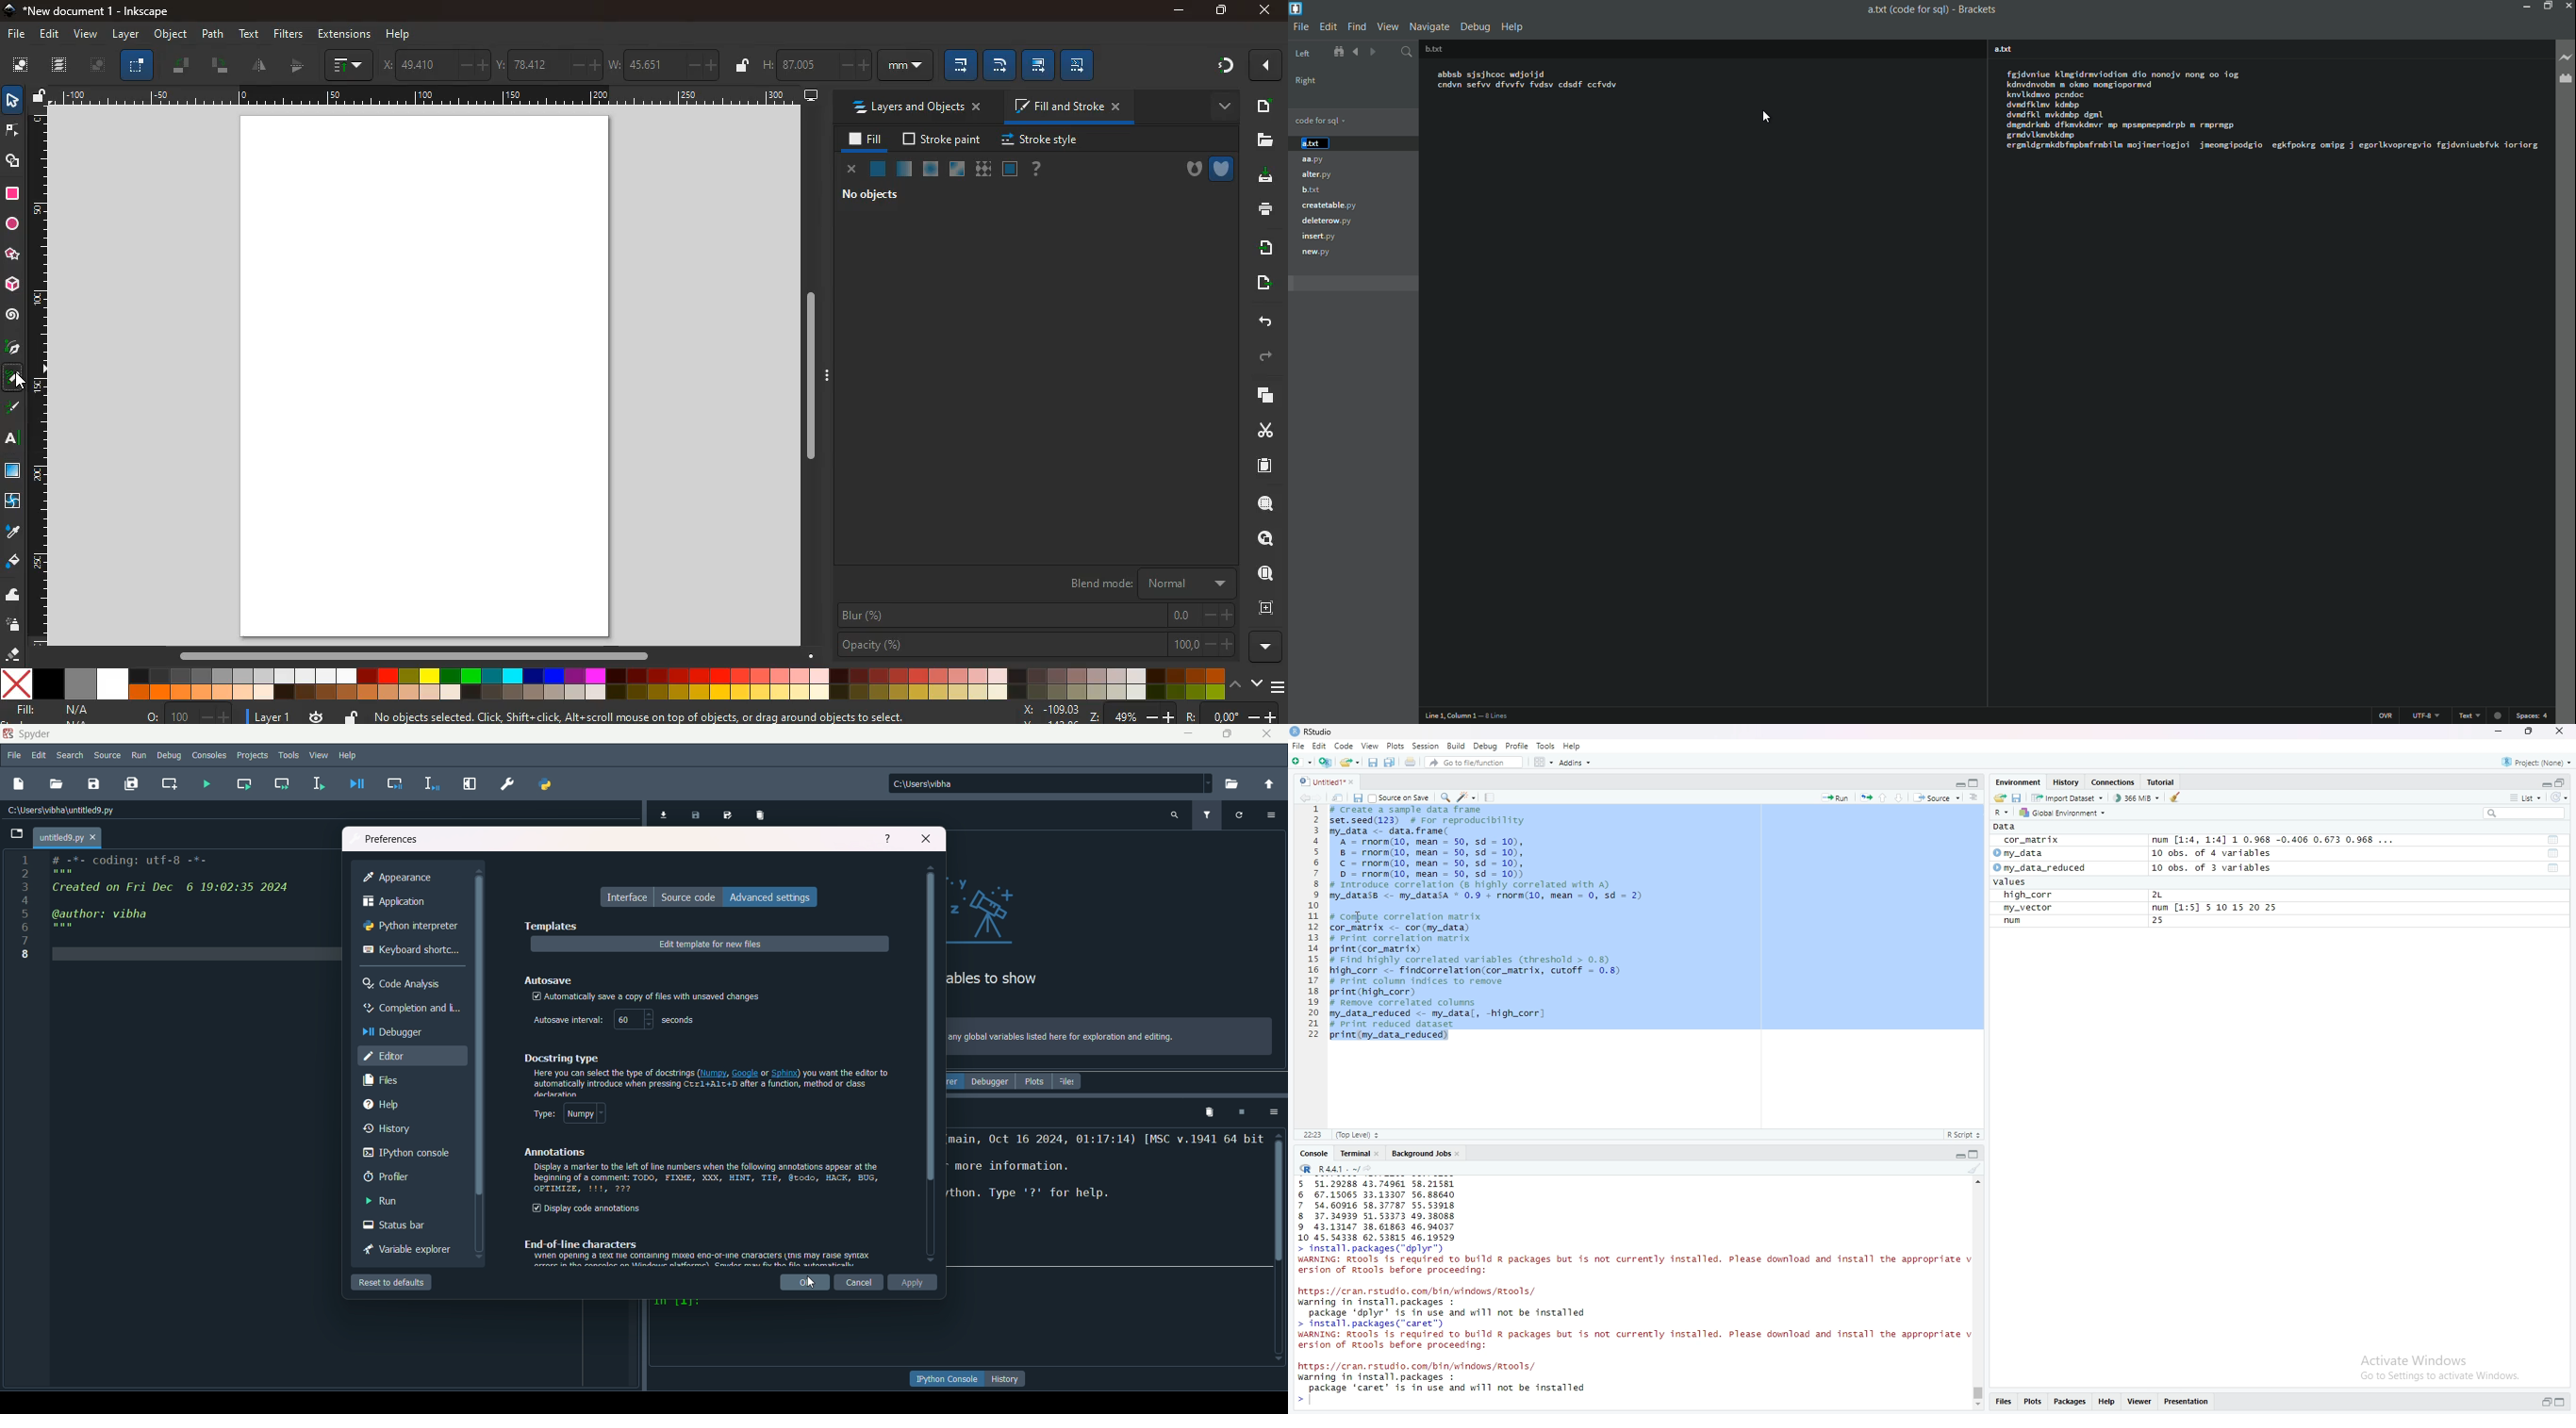  What do you see at coordinates (1328, 27) in the screenshot?
I see `edit menu` at bounding box center [1328, 27].